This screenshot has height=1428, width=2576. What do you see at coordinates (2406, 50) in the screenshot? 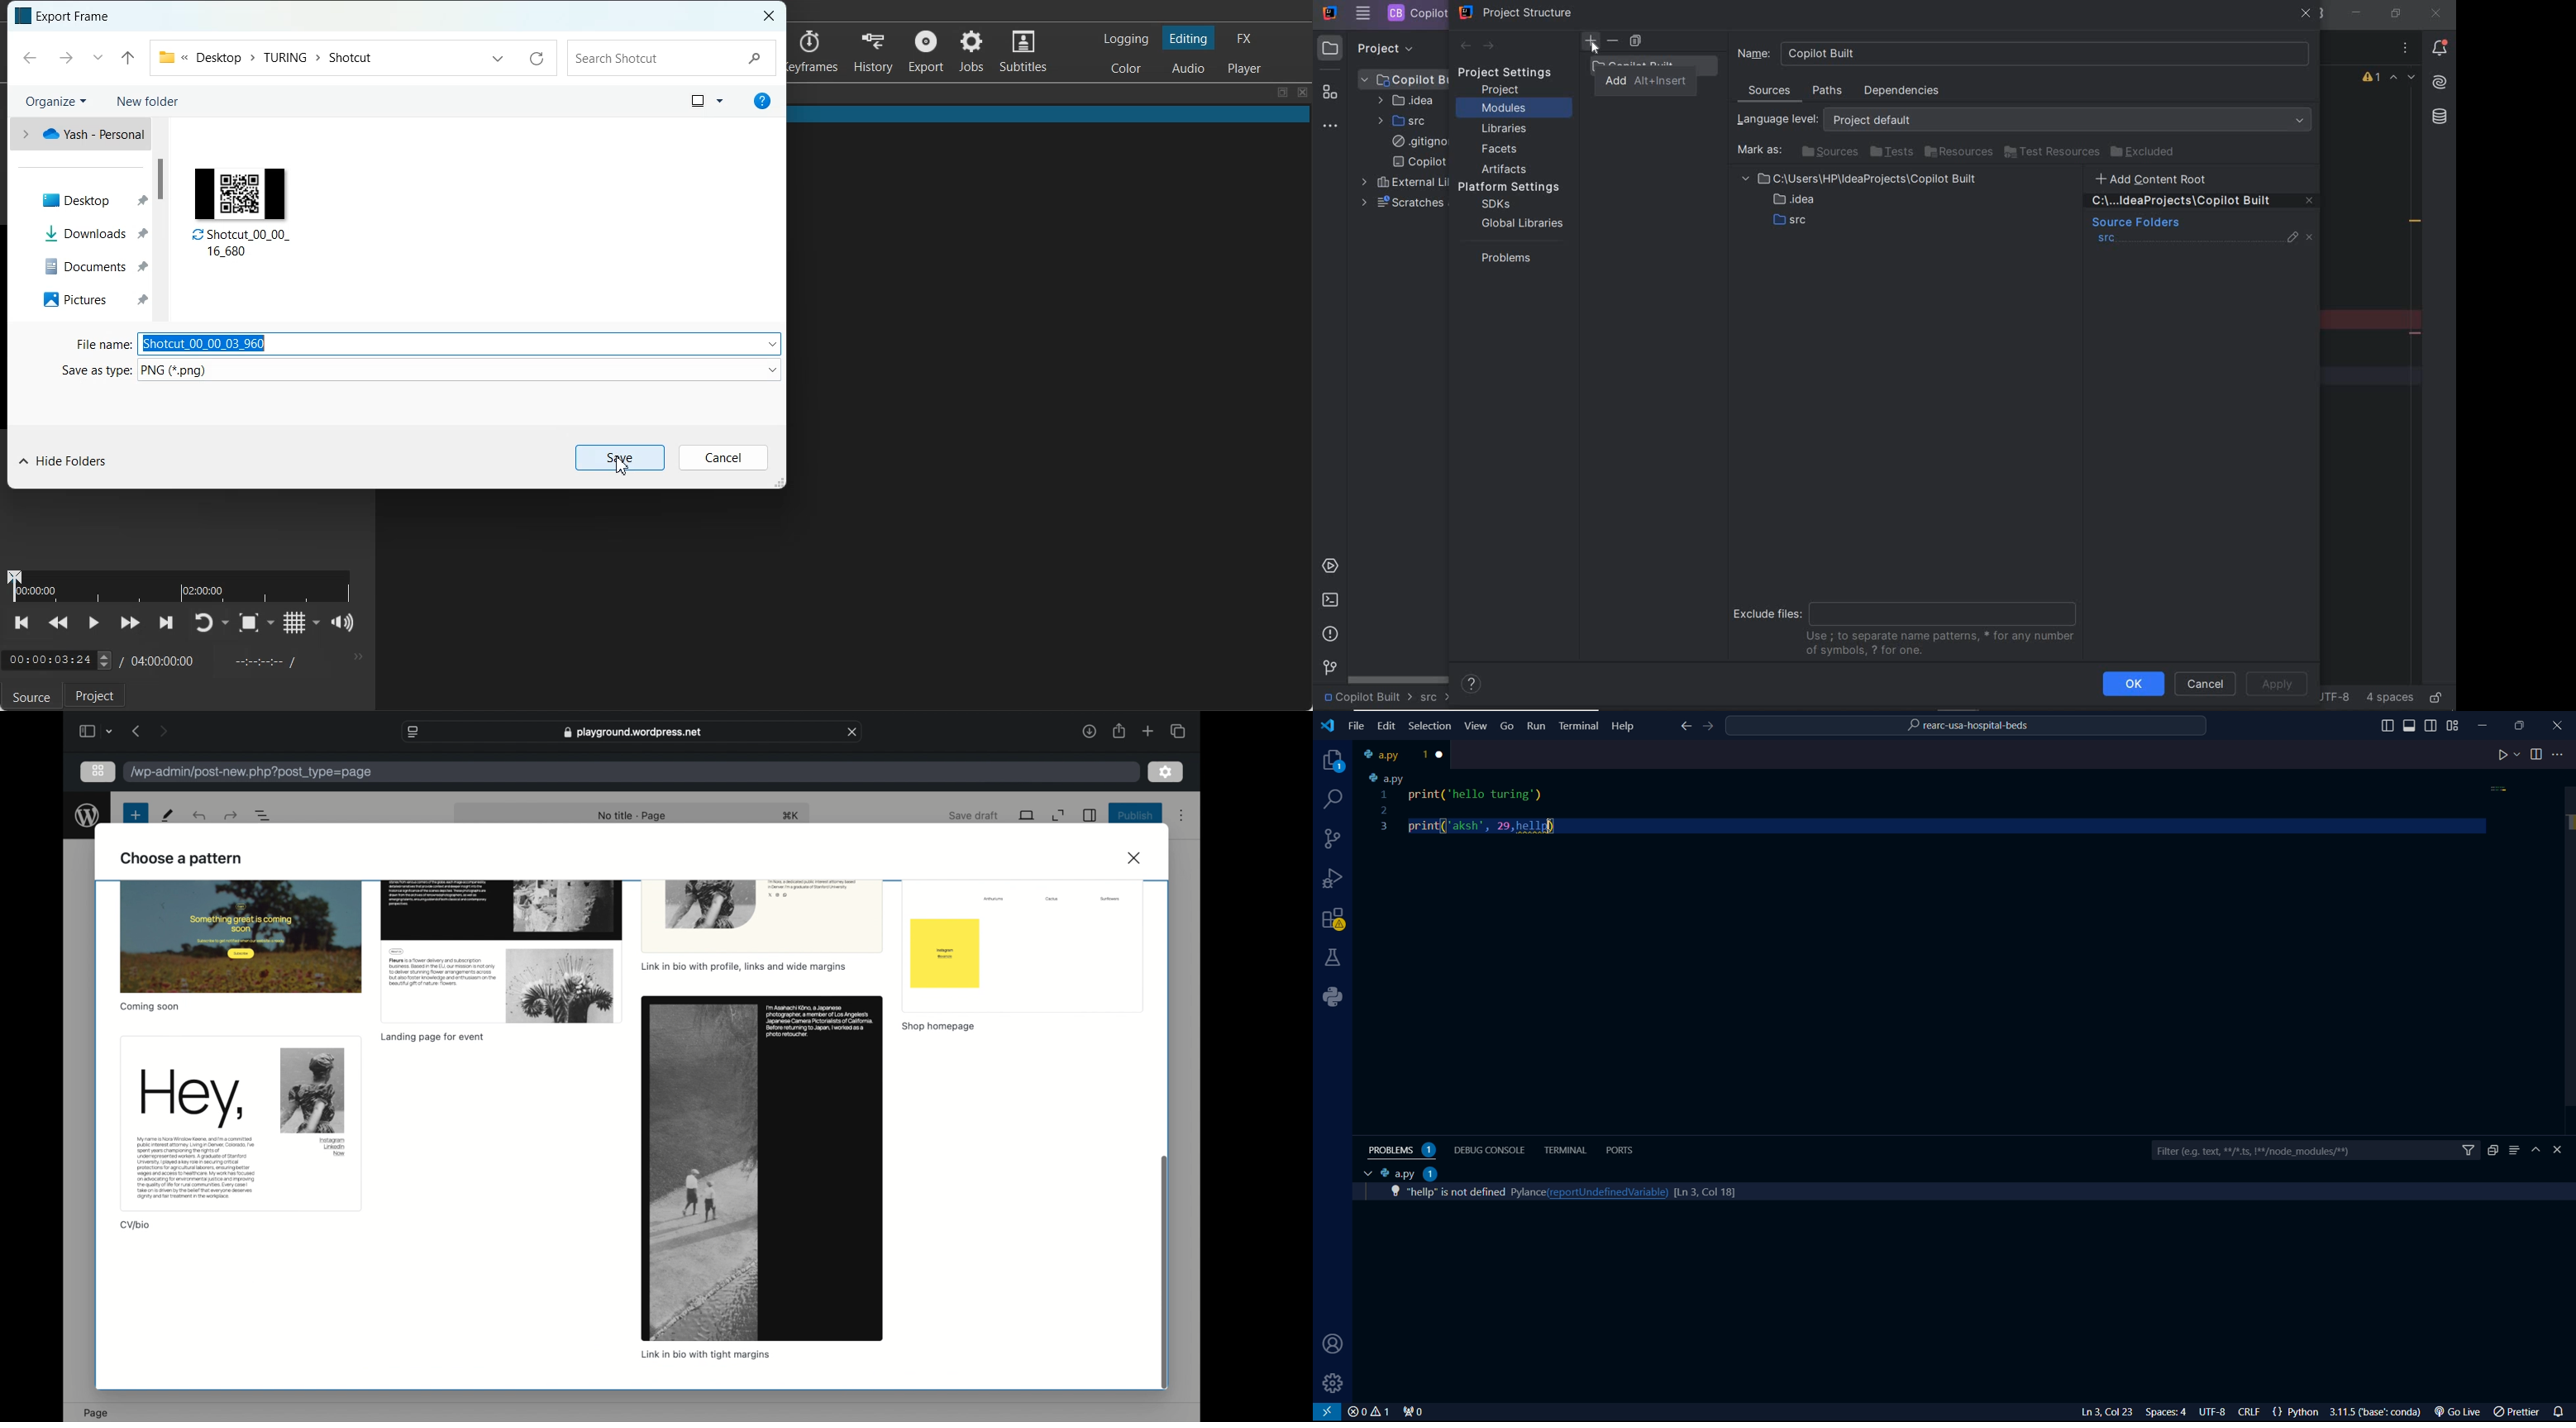
I see `options` at bounding box center [2406, 50].